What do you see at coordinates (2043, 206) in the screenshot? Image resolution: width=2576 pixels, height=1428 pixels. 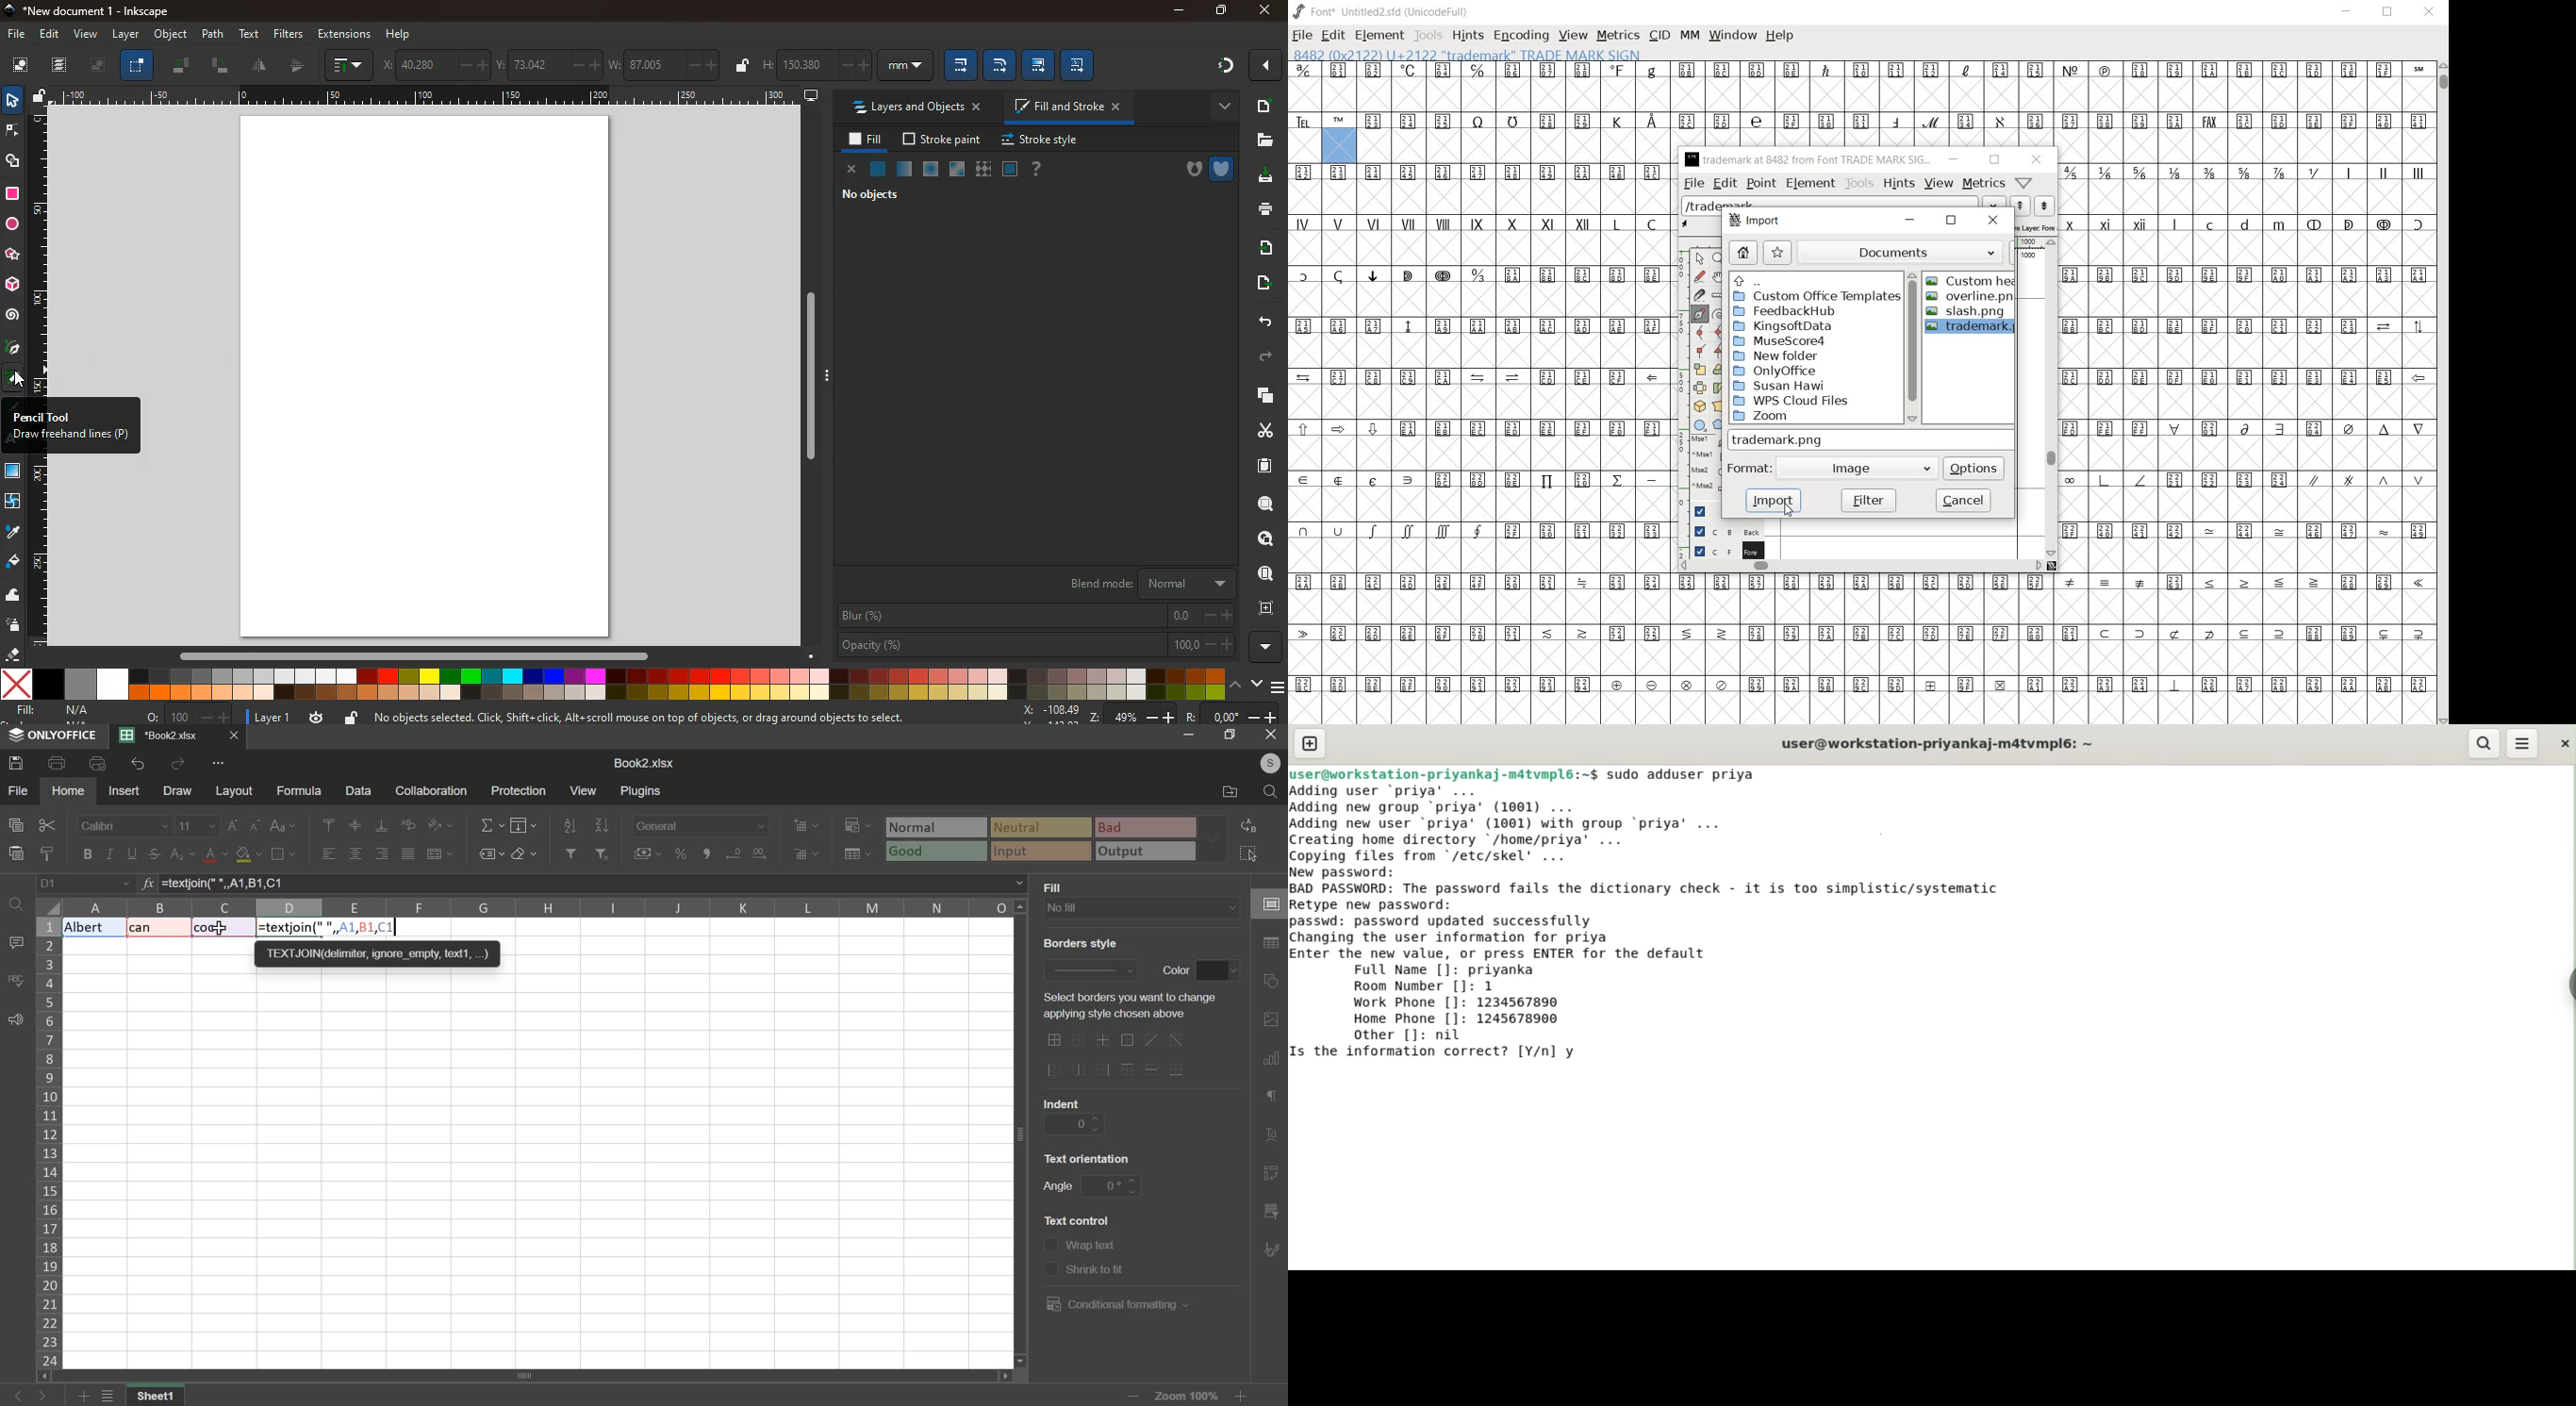 I see `show the previous word on the list` at bounding box center [2043, 206].